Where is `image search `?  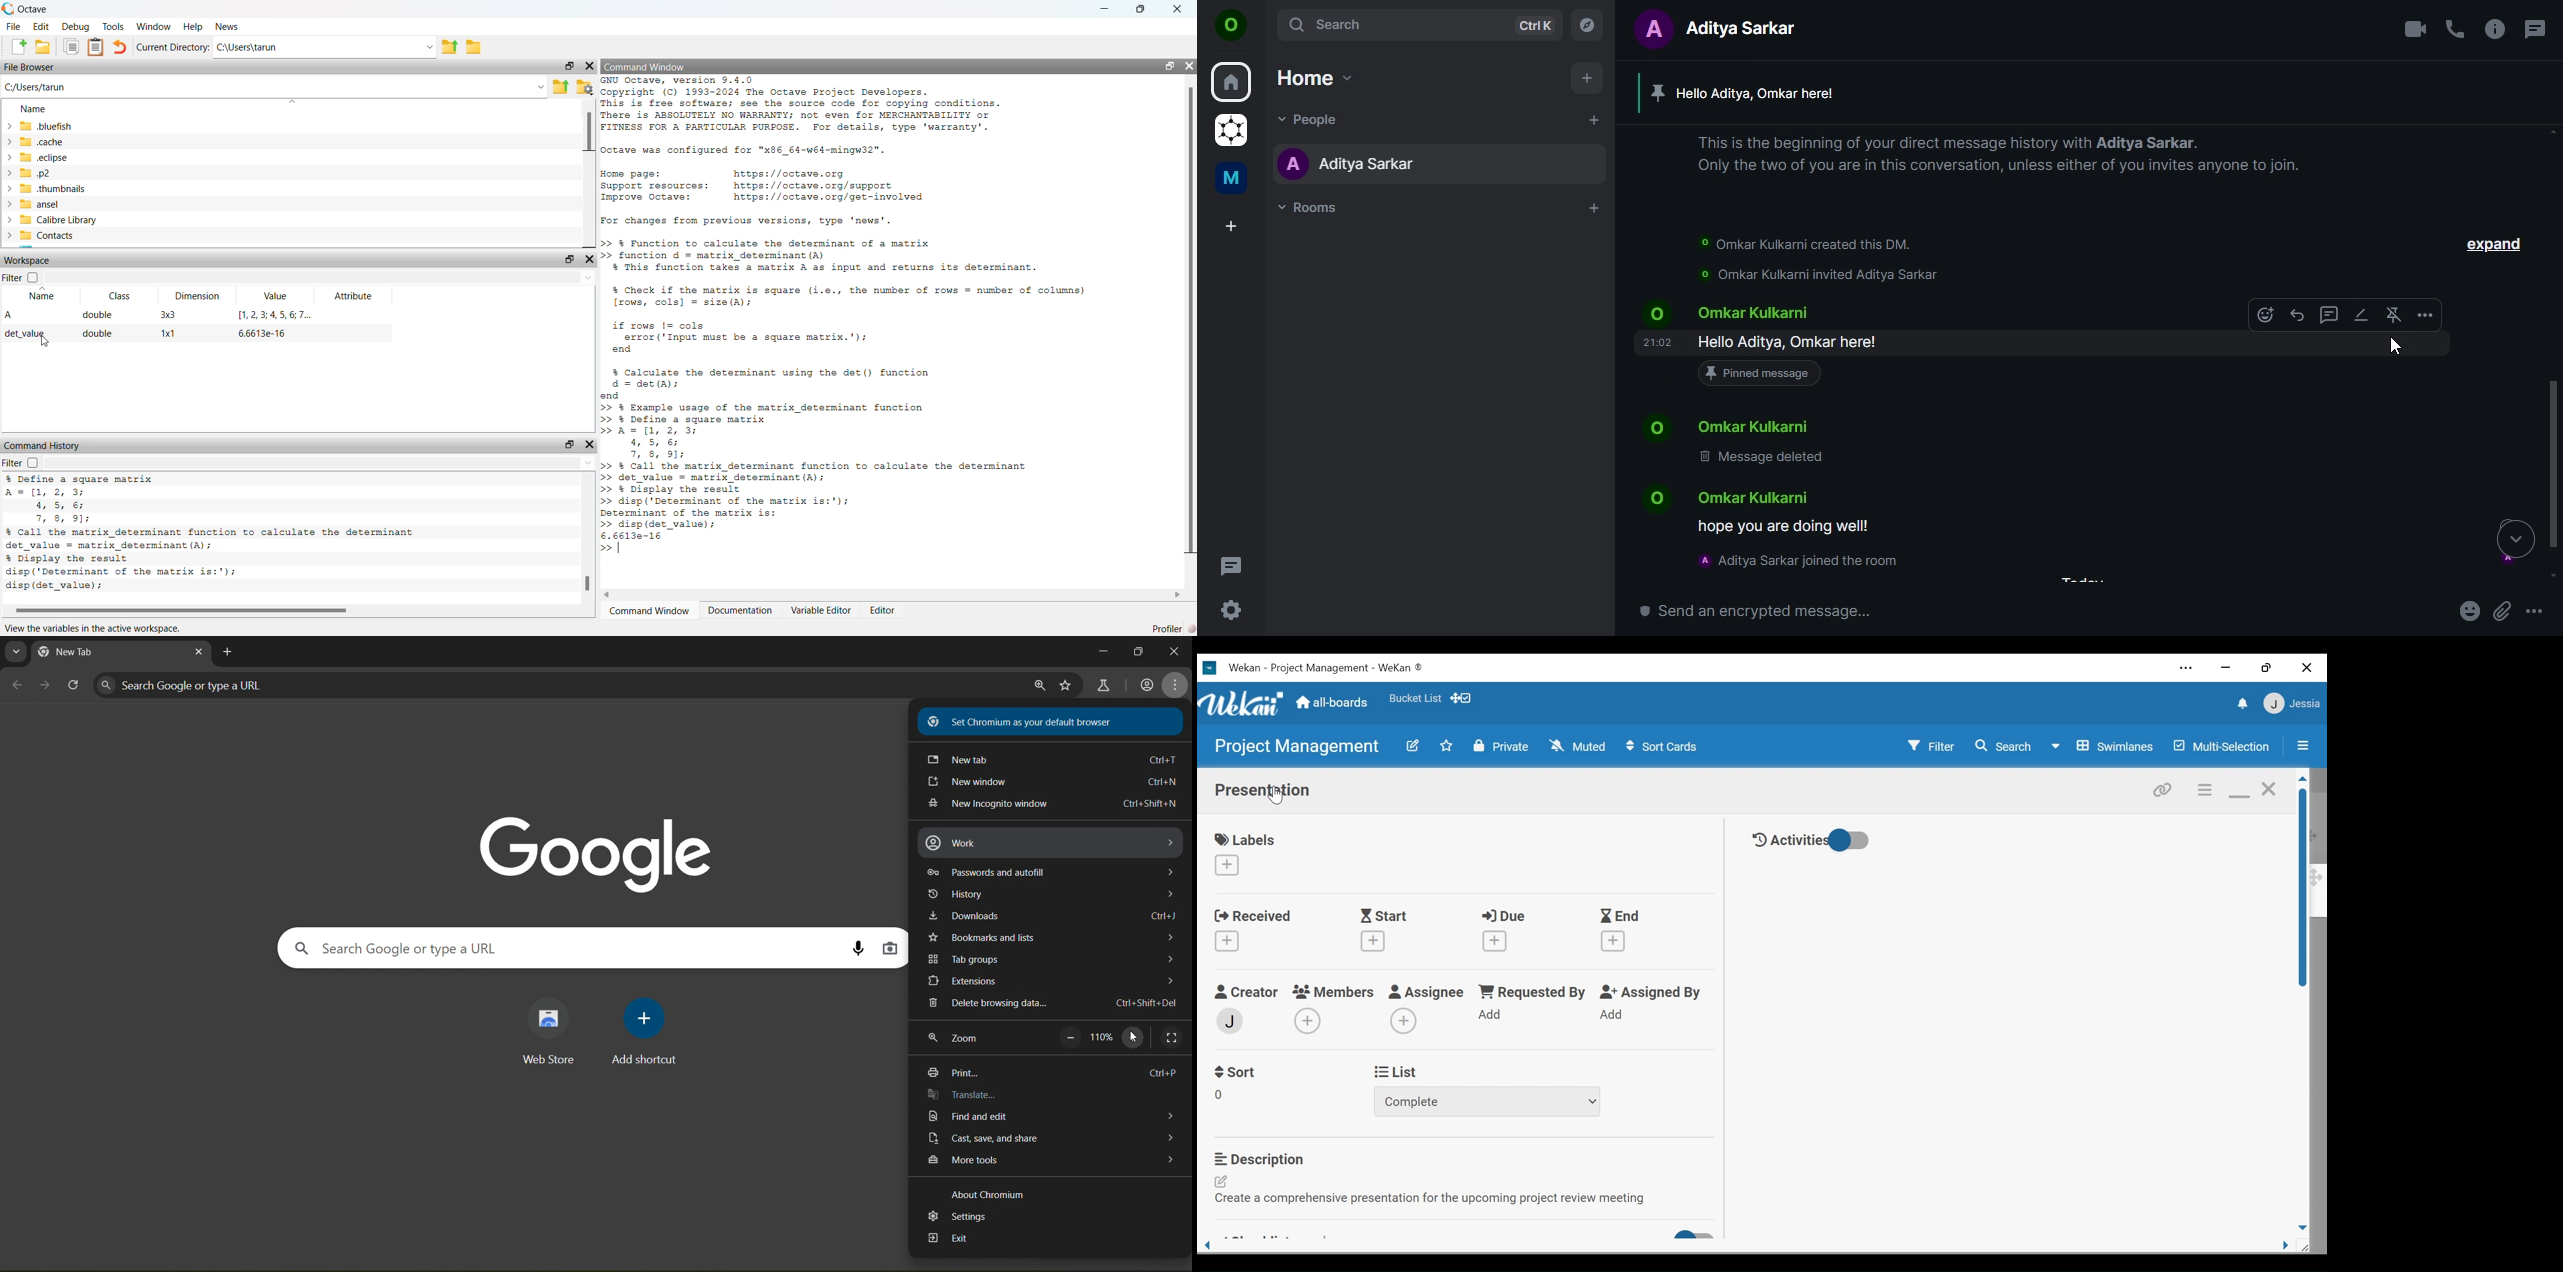 image search  is located at coordinates (891, 948).